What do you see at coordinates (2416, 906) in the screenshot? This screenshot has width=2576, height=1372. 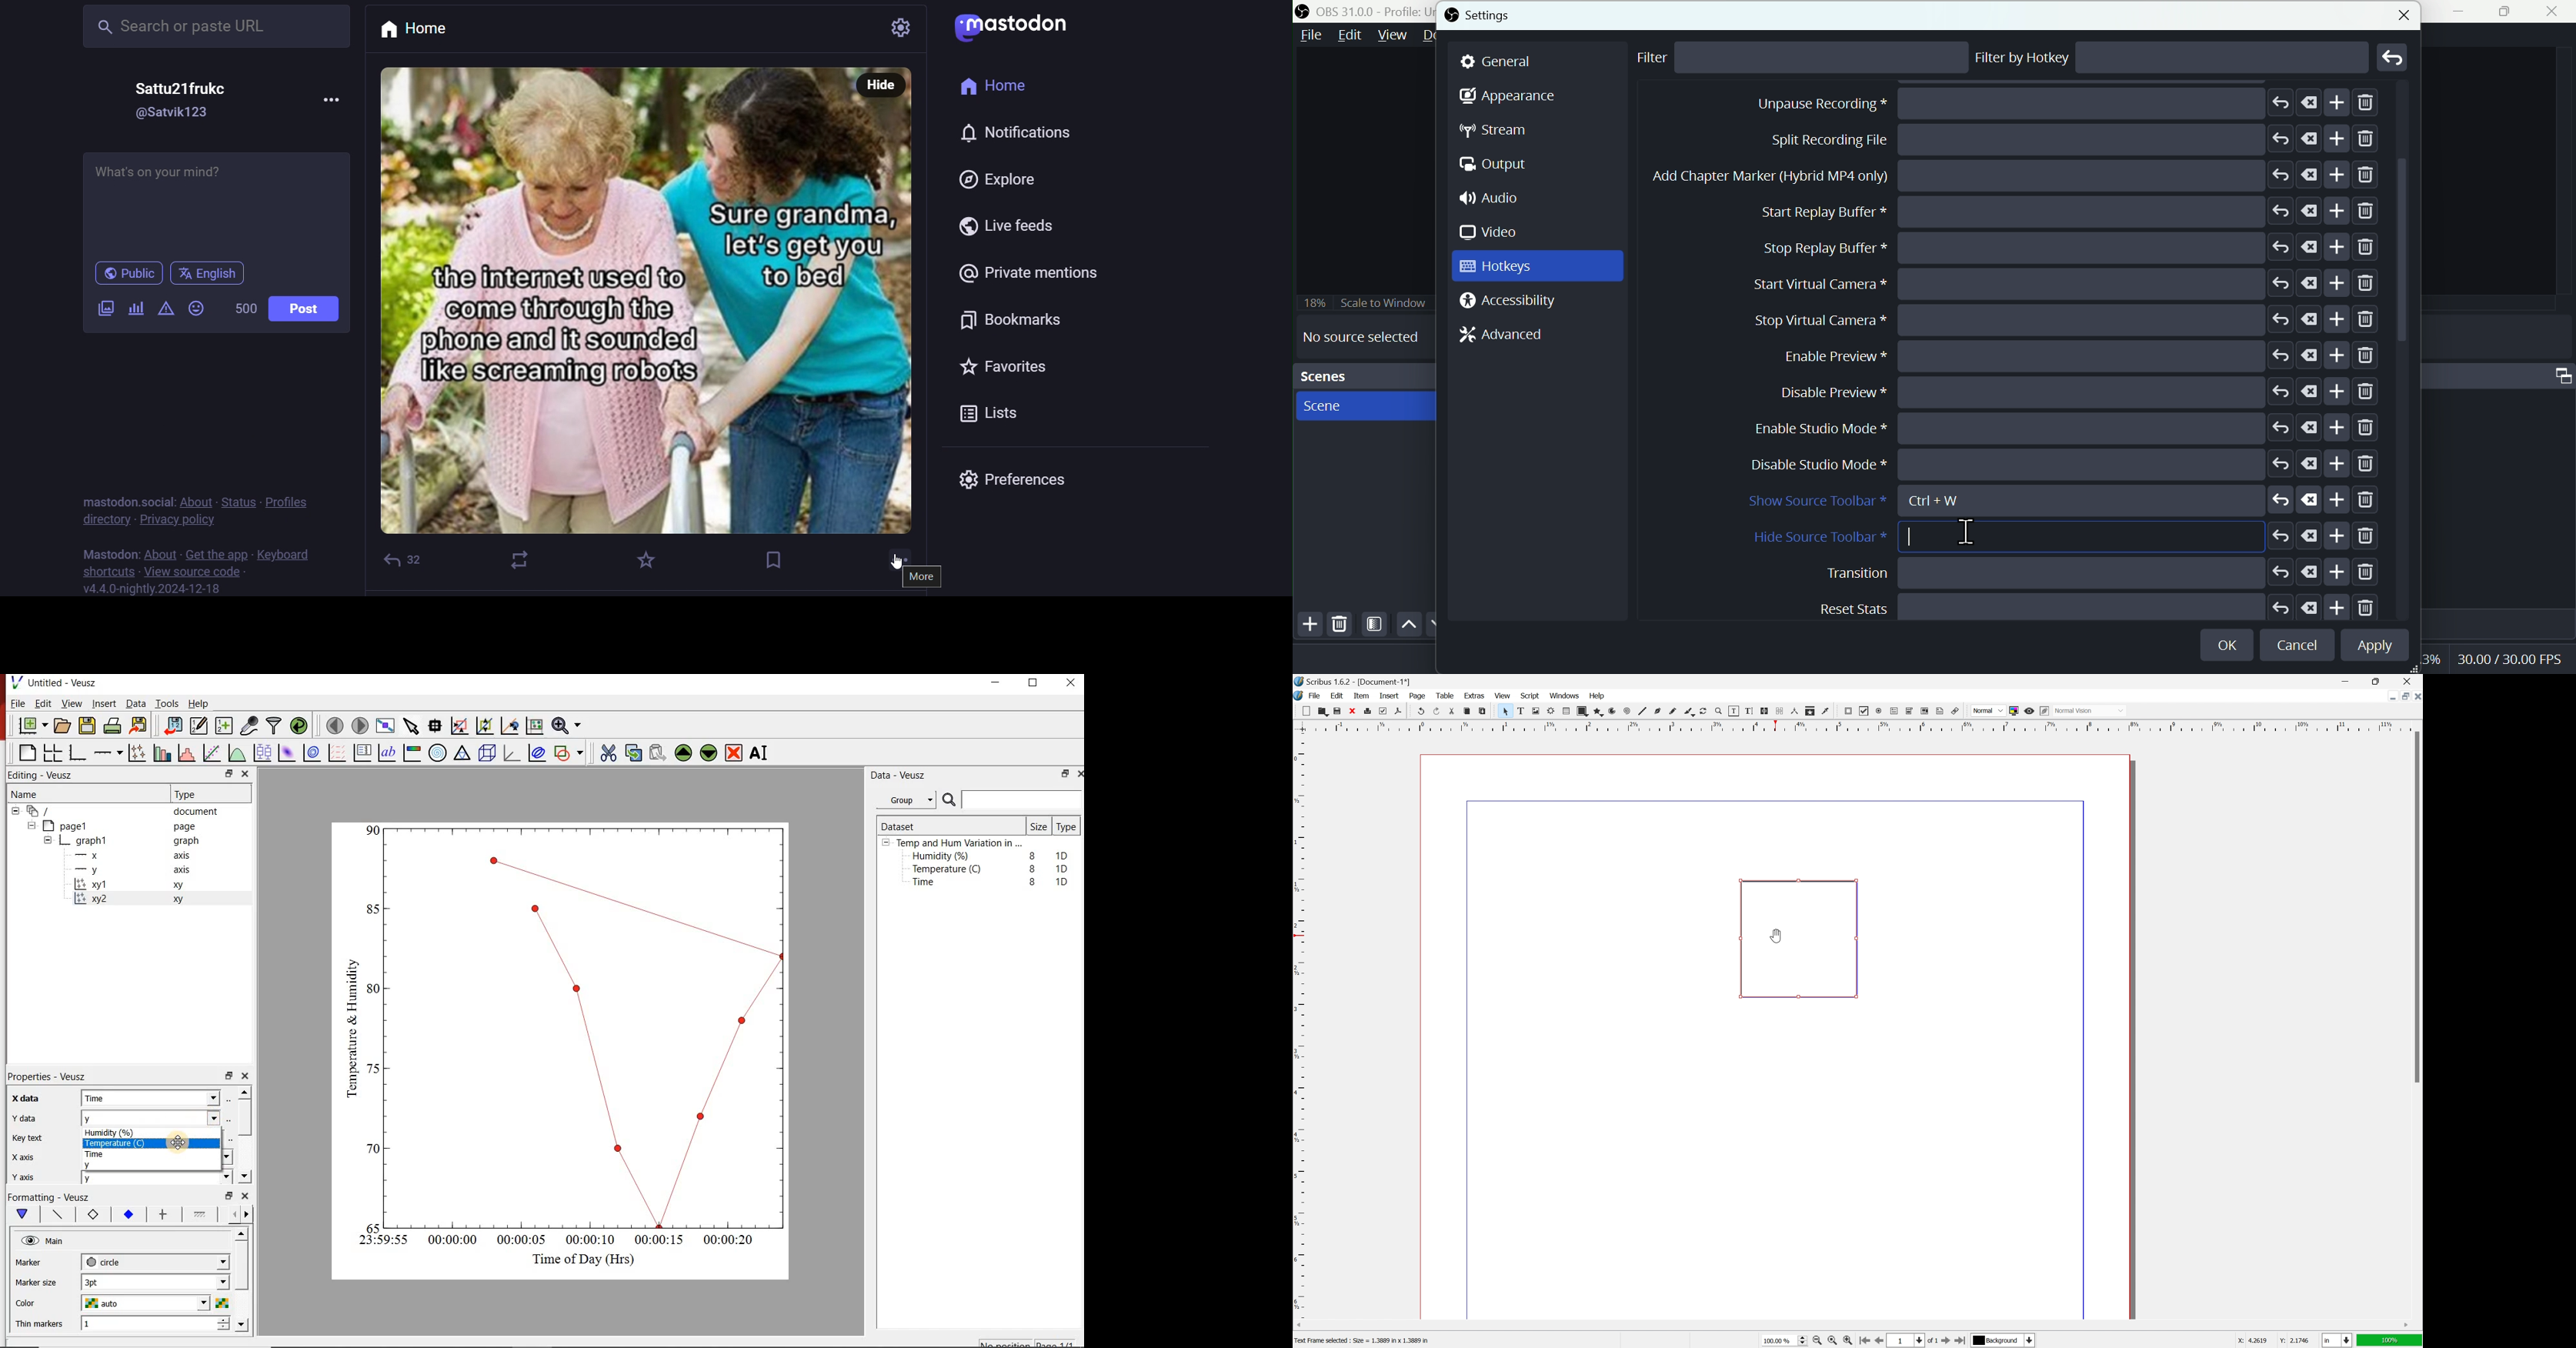 I see `scroll bar` at bounding box center [2416, 906].